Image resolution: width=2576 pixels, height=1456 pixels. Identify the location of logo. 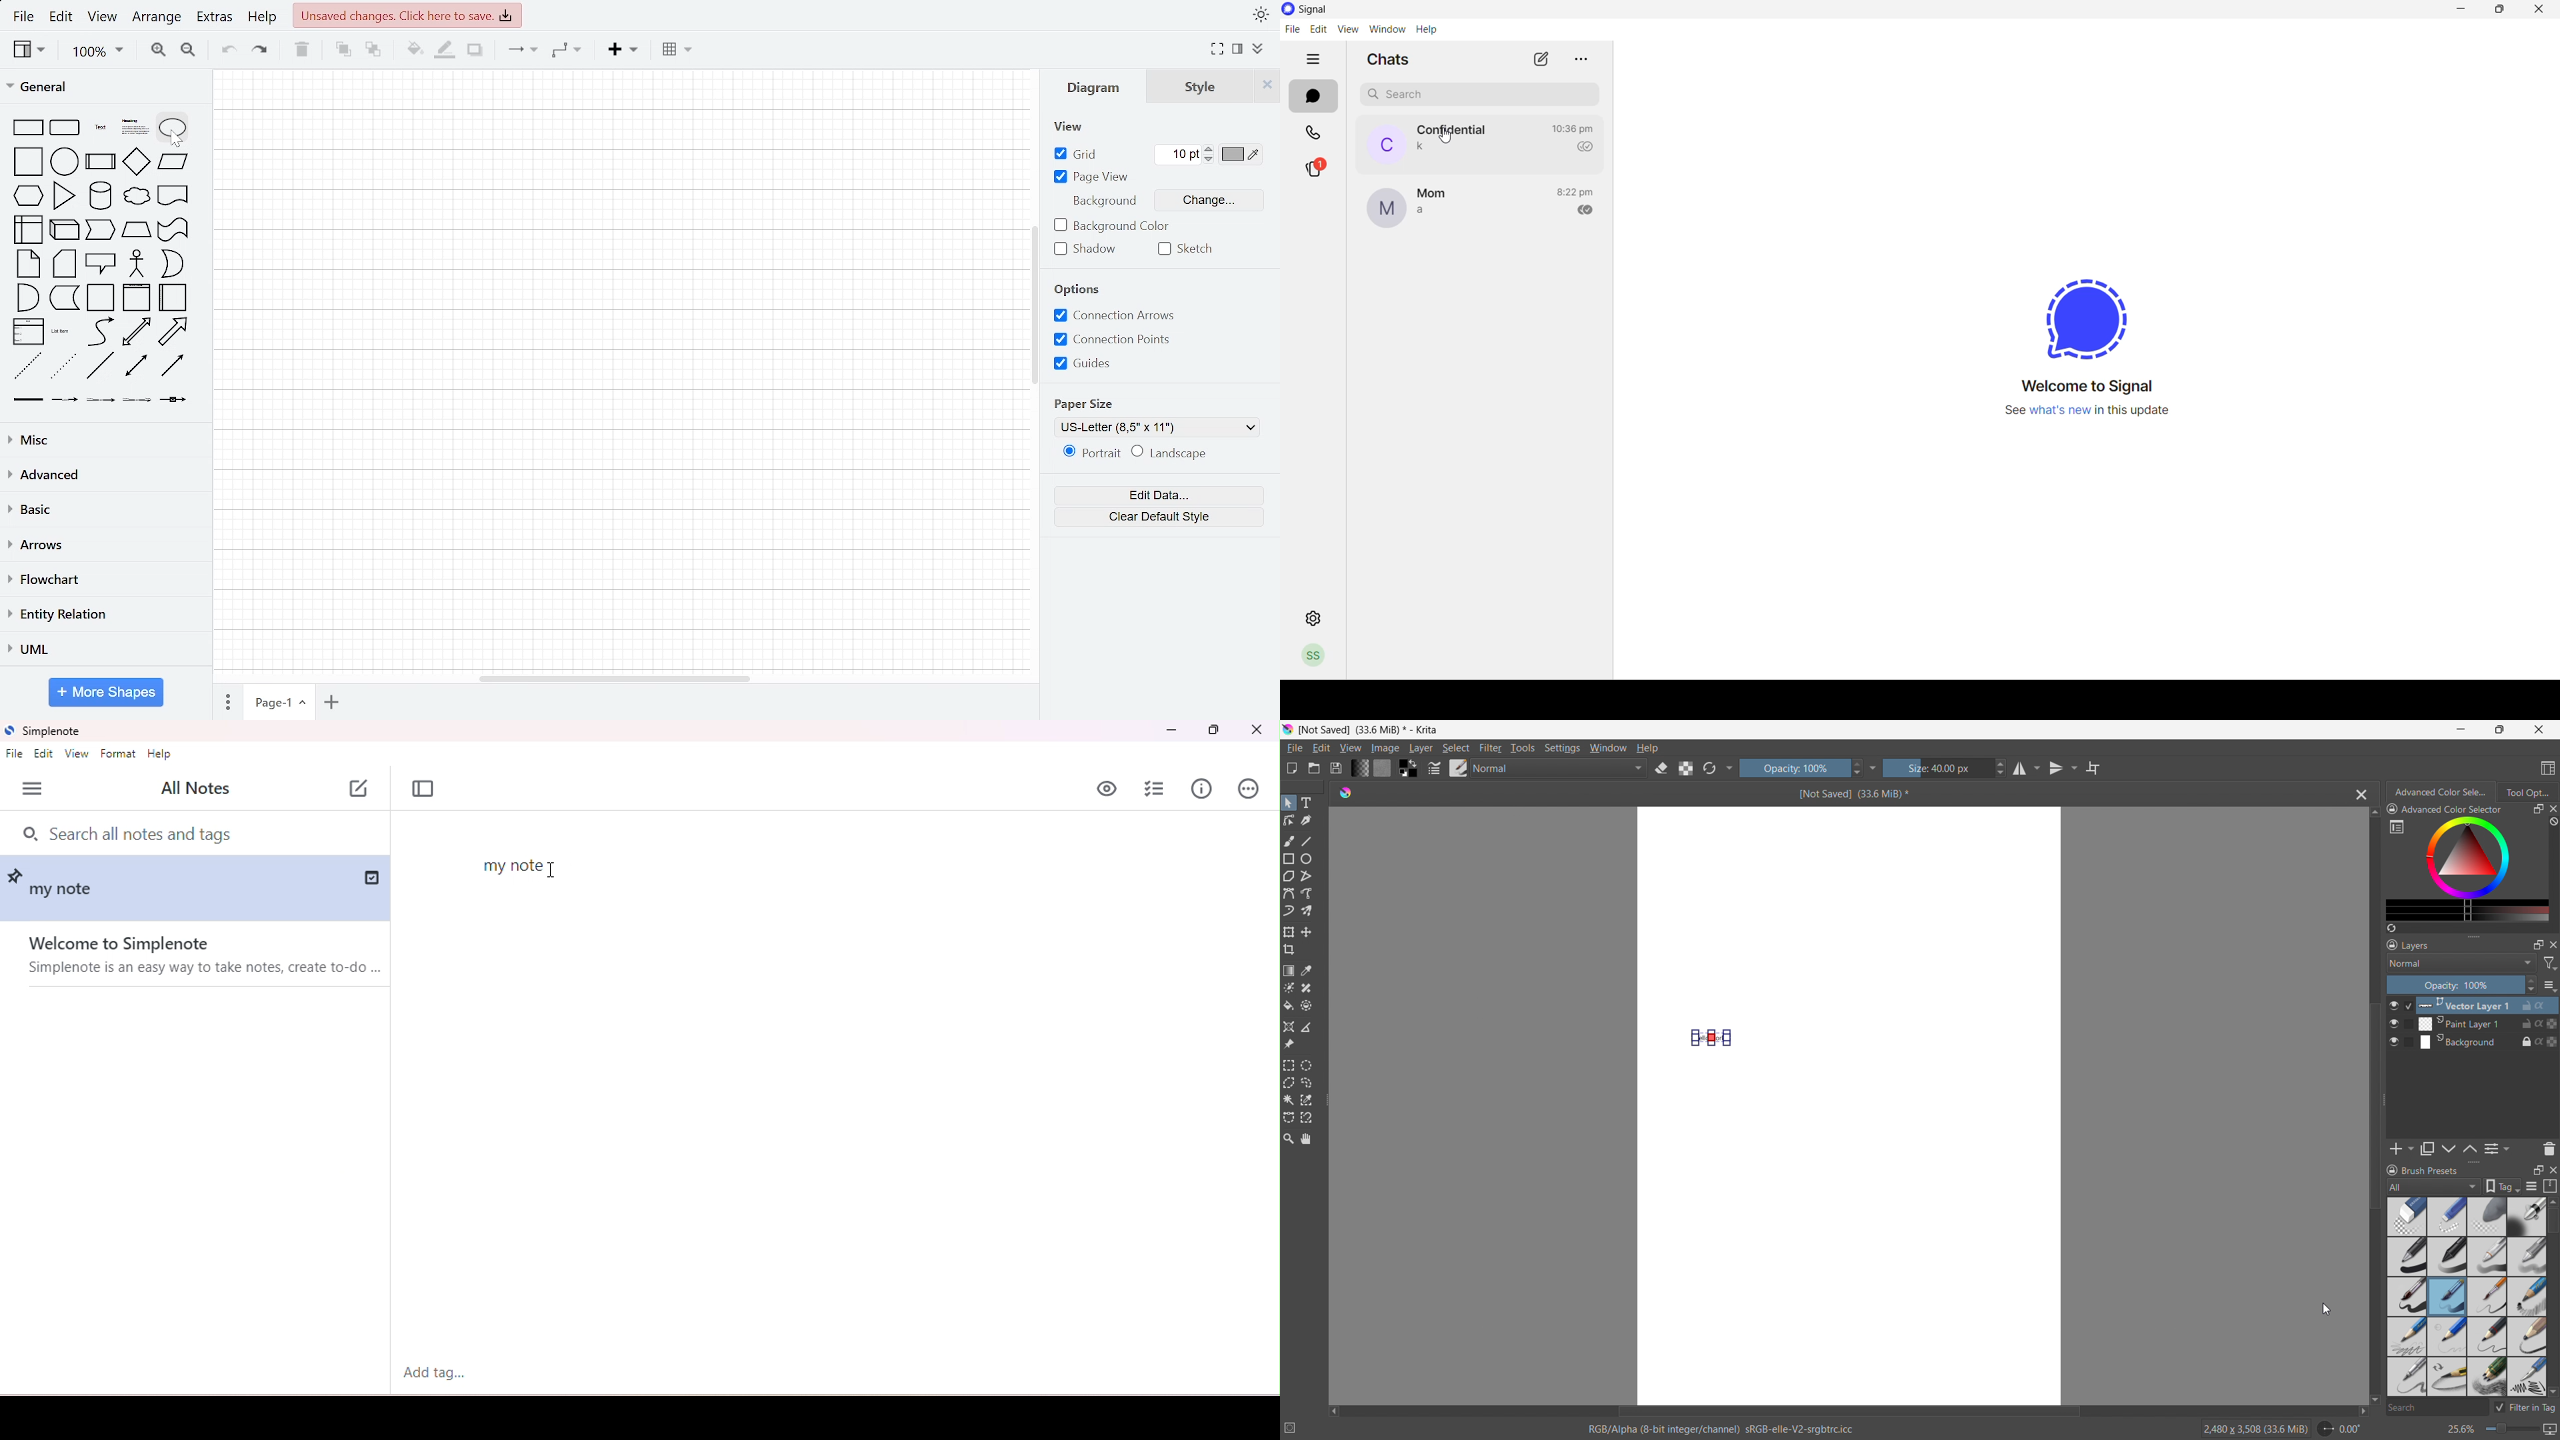
(1345, 791).